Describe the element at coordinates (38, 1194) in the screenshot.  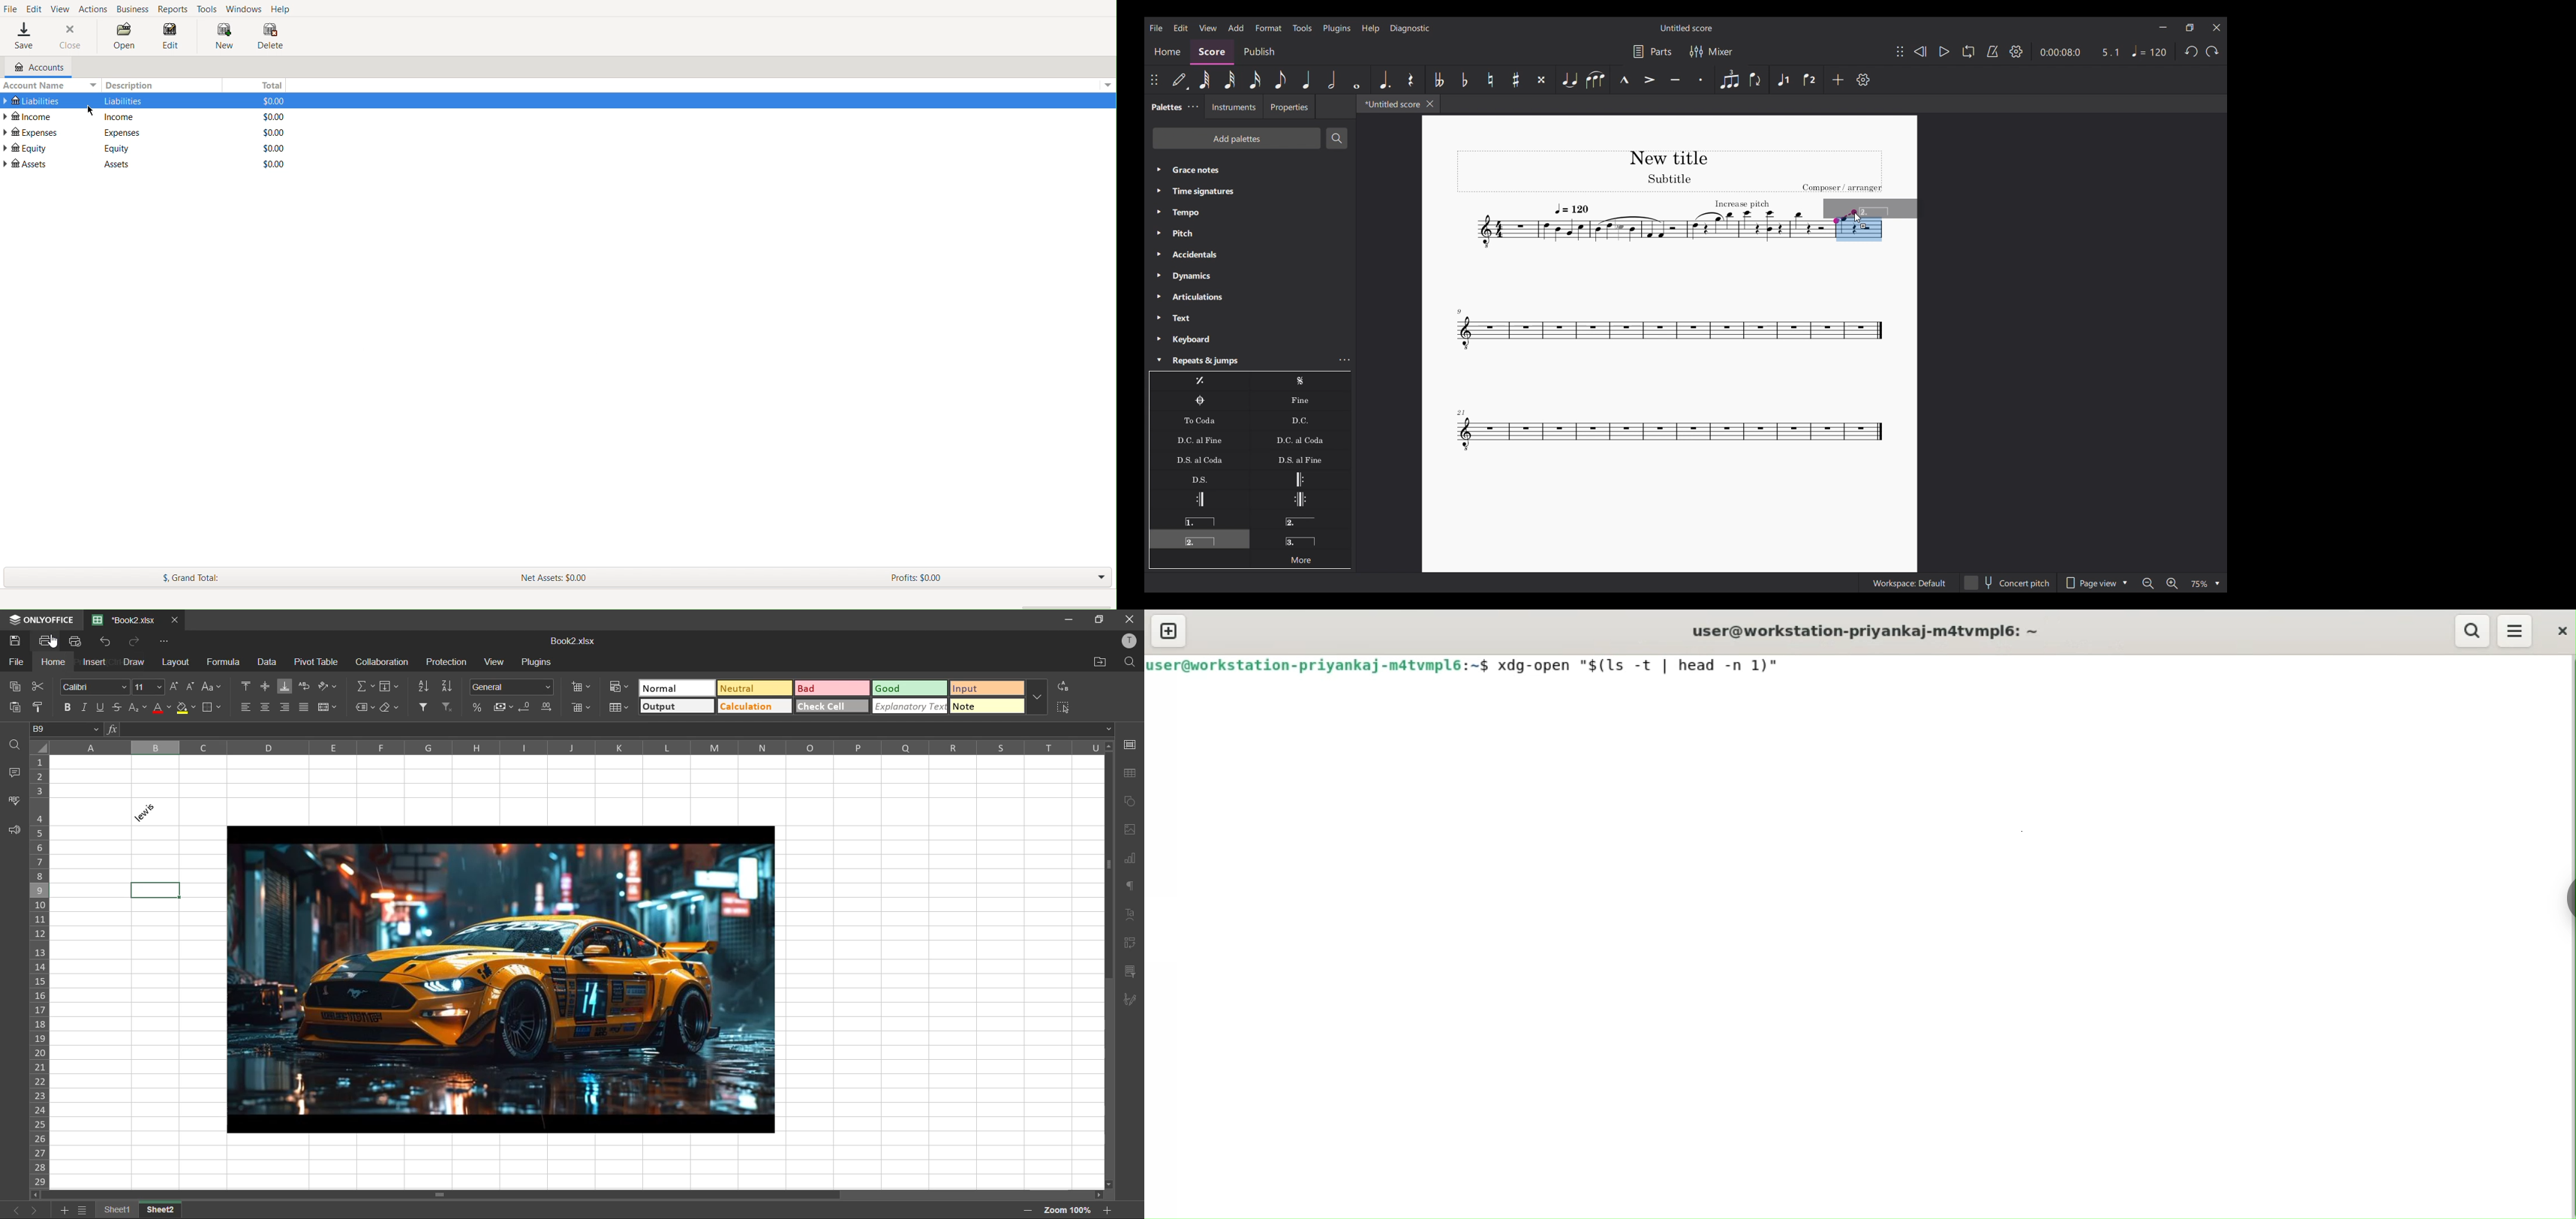
I see `scroll left` at that location.